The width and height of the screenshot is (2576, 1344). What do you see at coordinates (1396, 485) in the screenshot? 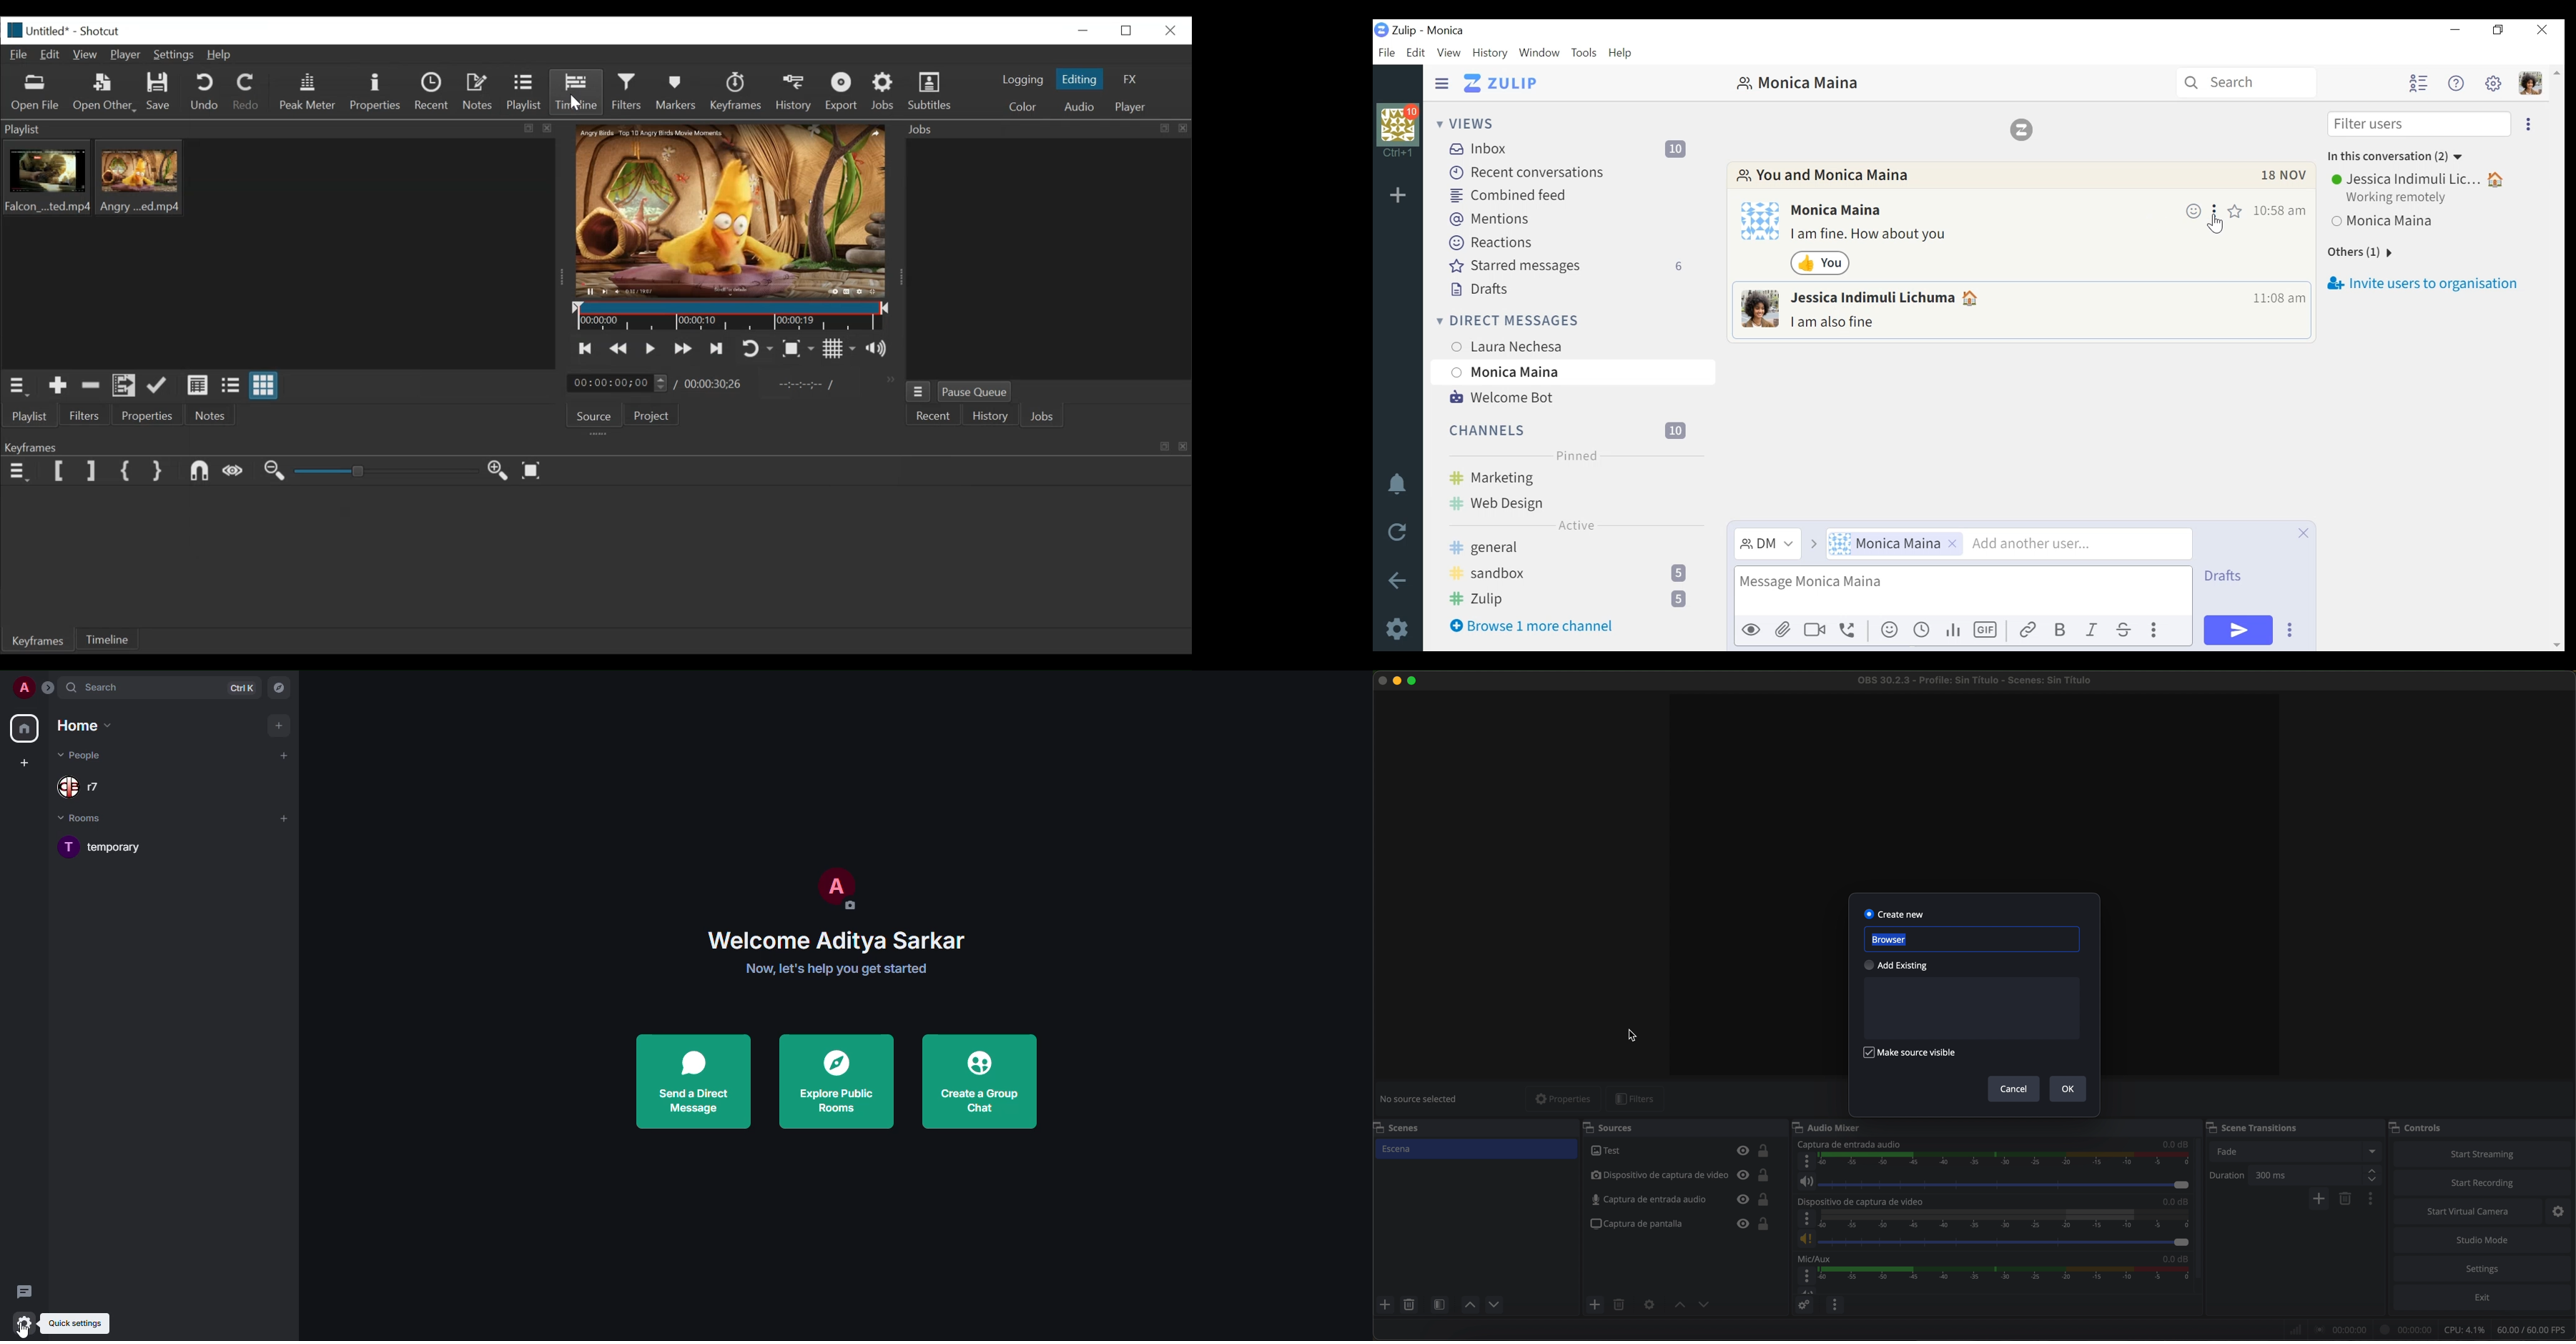
I see `Notification` at bounding box center [1396, 485].